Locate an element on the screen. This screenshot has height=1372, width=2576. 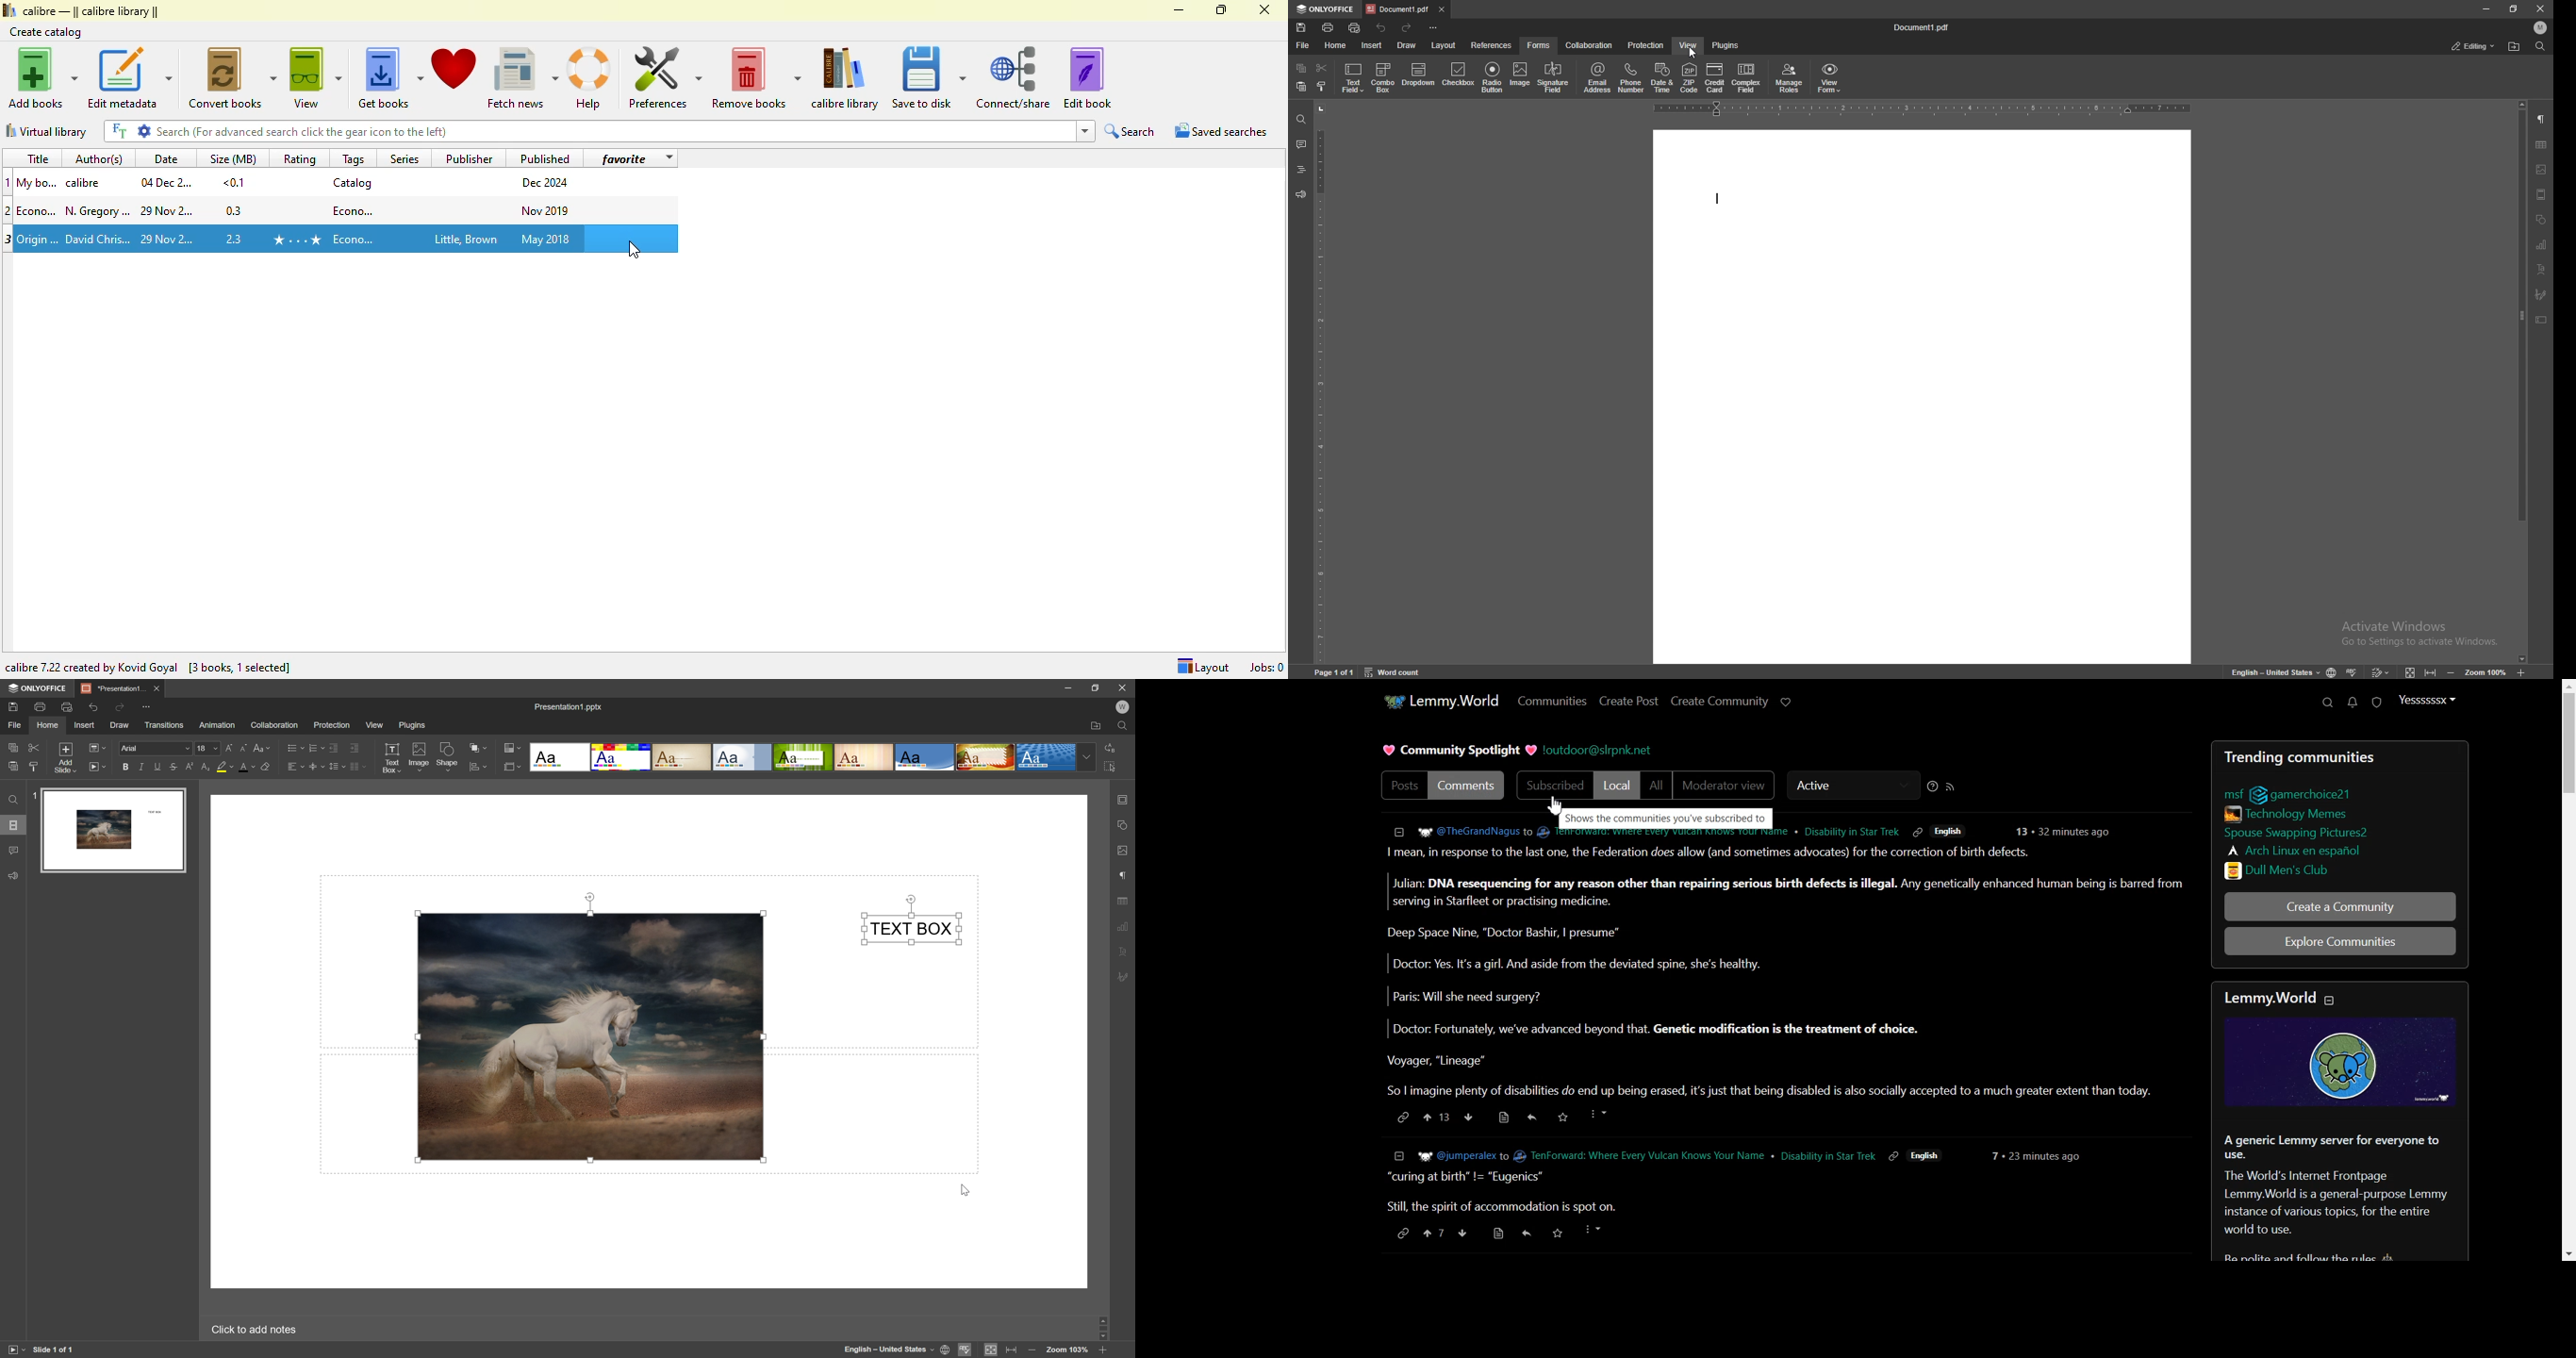
transitions is located at coordinates (164, 725).